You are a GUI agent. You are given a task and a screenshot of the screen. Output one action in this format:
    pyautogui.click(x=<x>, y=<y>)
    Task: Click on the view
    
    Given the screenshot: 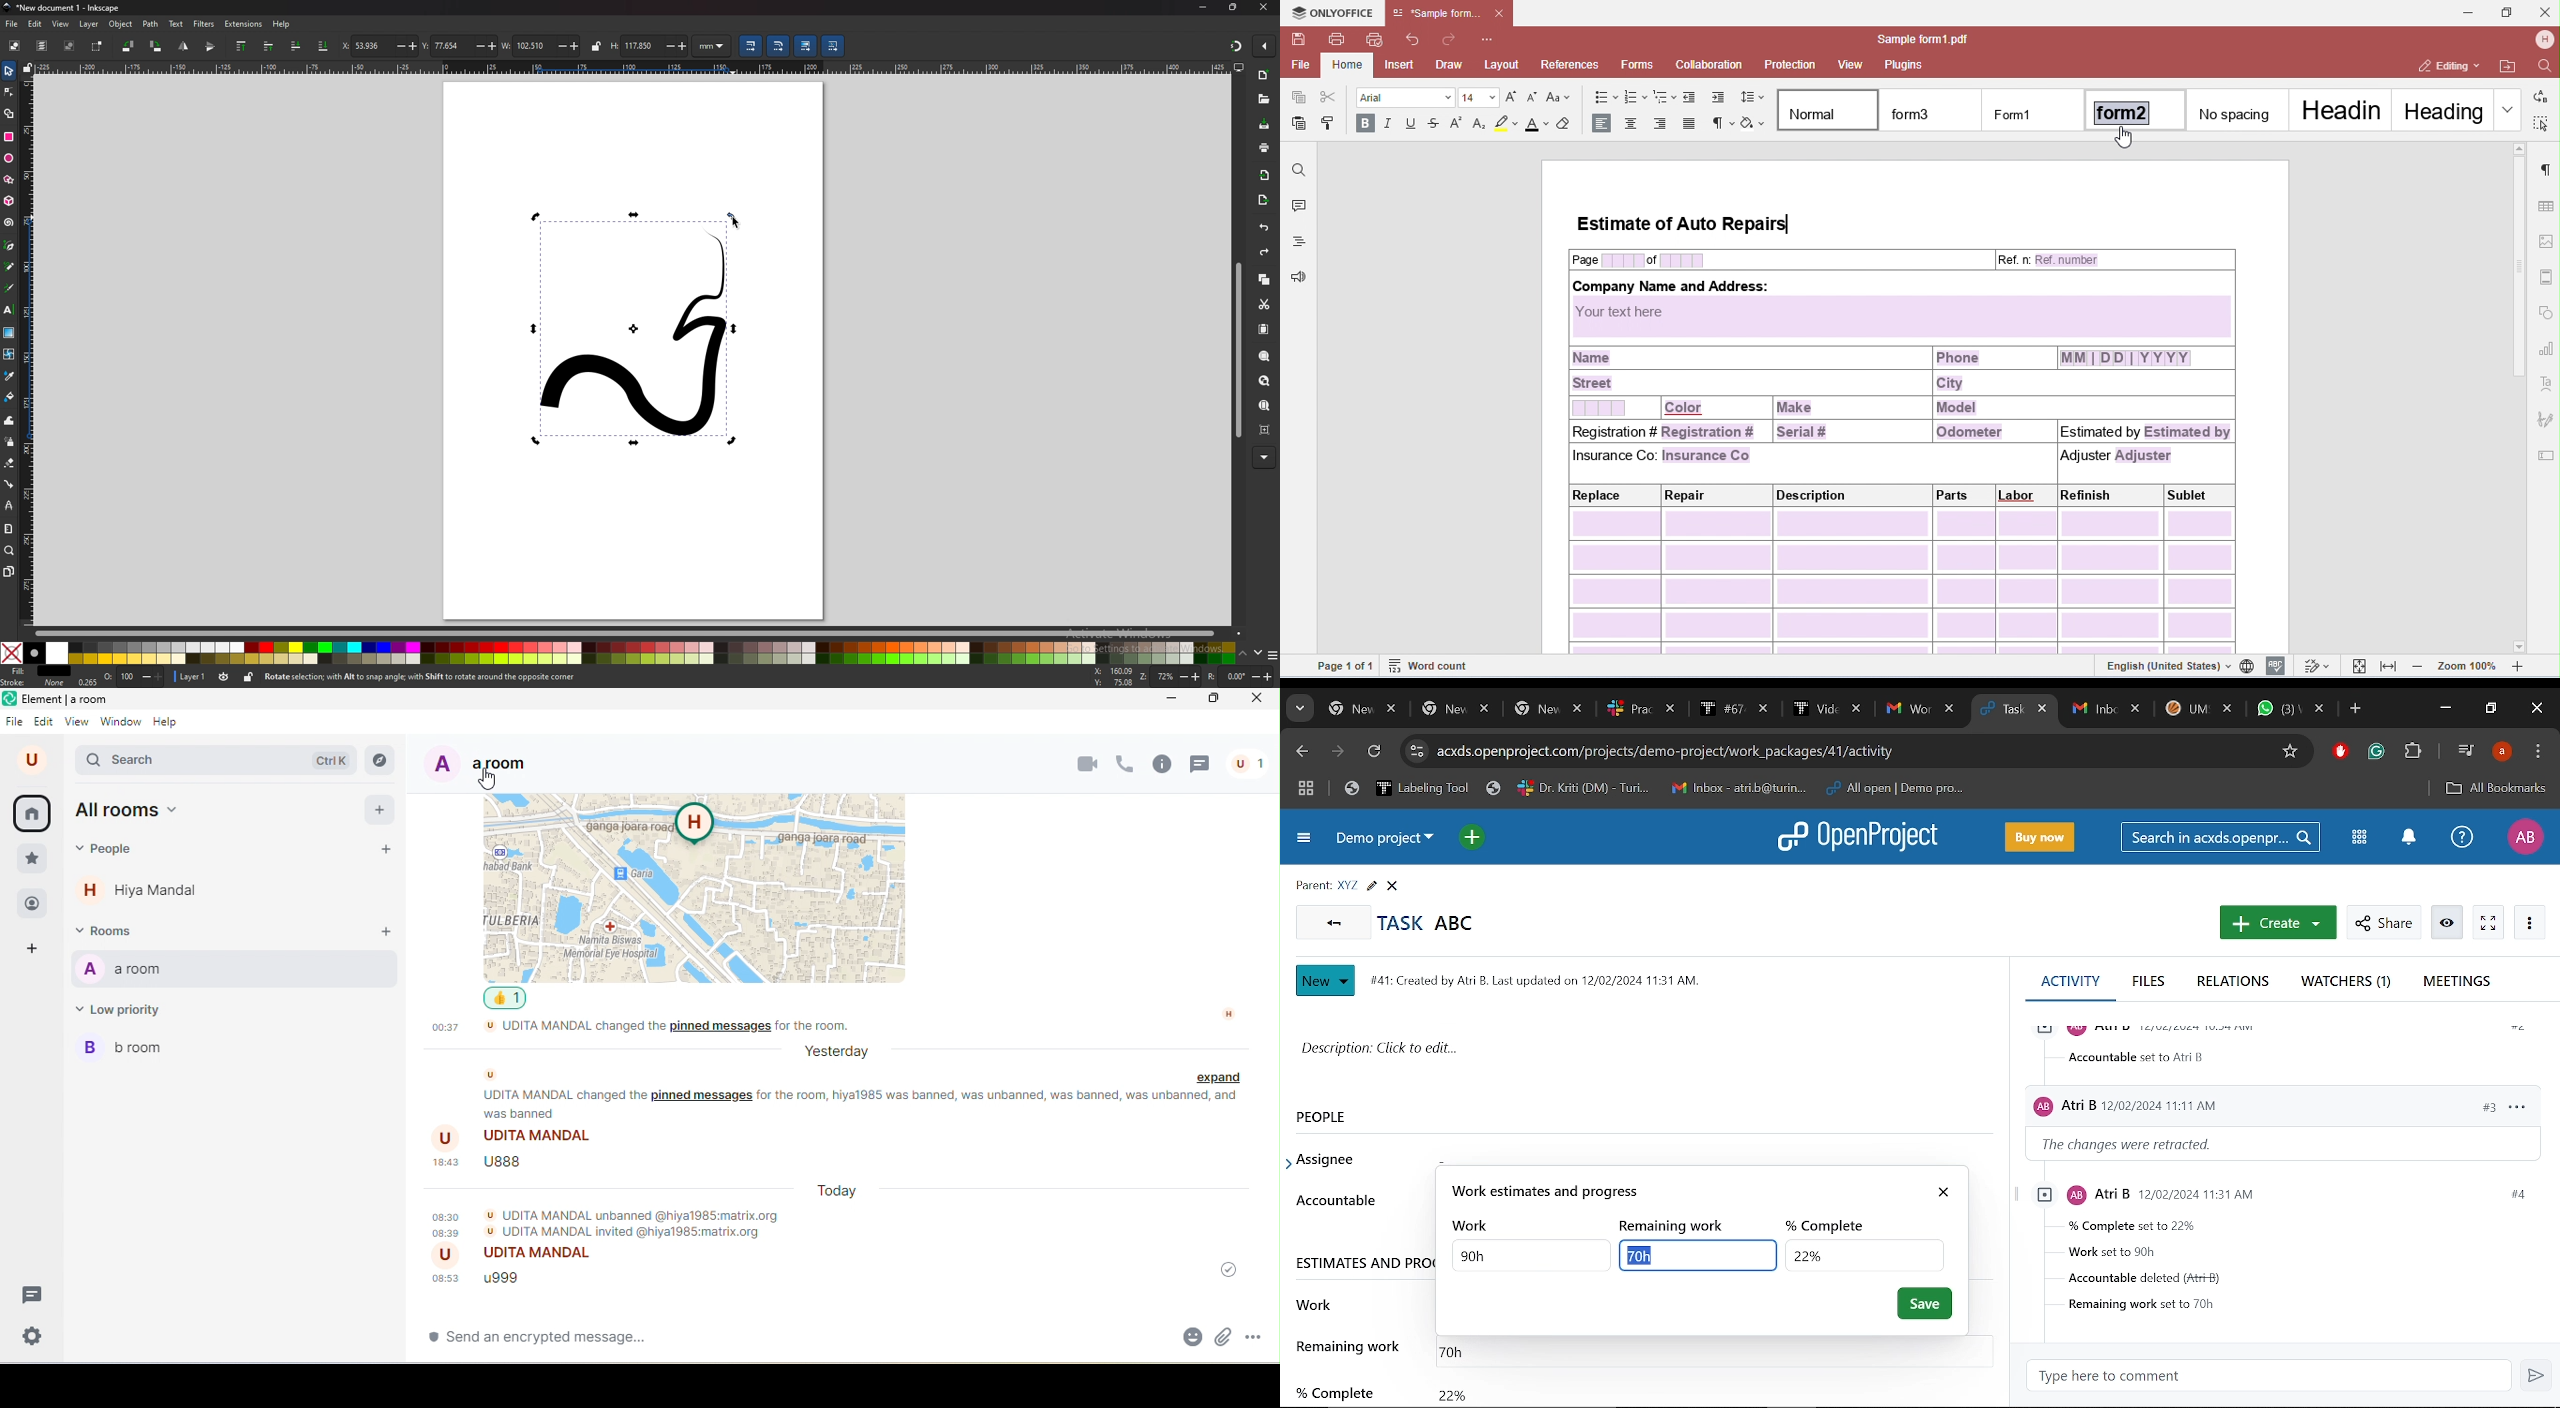 What is the action you would take?
    pyautogui.click(x=77, y=725)
    